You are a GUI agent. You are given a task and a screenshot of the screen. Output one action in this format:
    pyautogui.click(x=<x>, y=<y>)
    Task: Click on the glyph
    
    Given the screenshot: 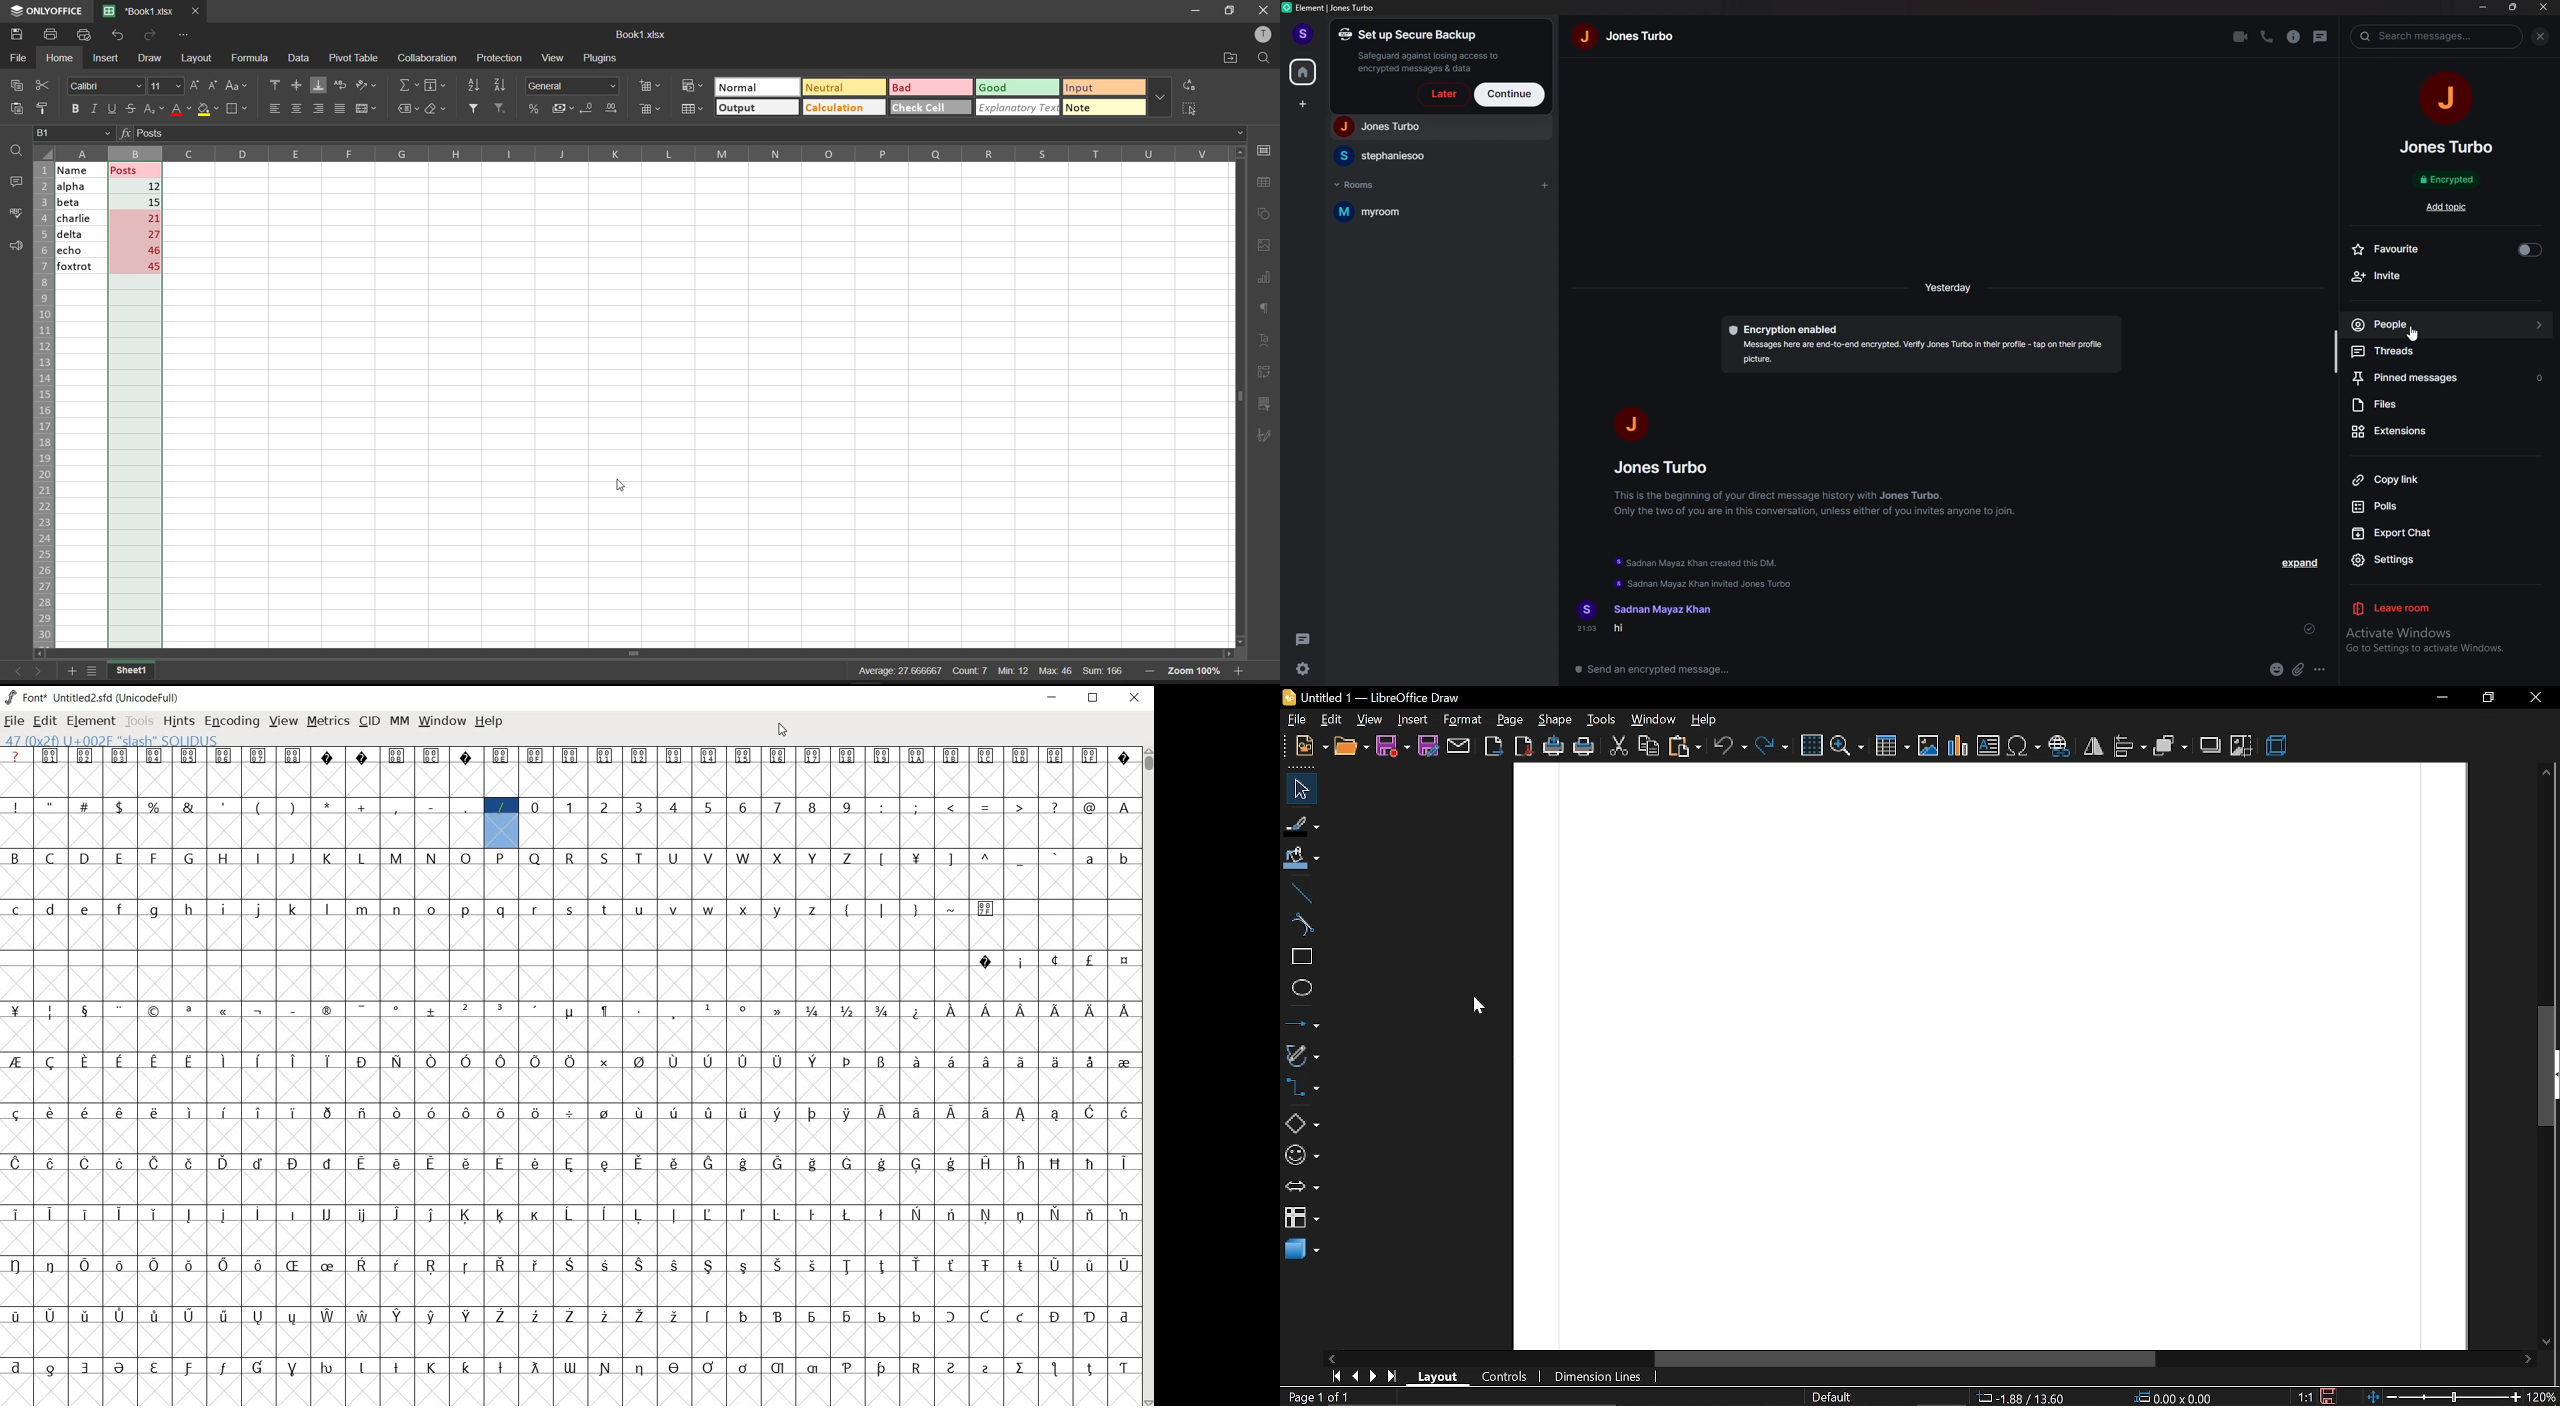 What is the action you would take?
    pyautogui.click(x=50, y=1013)
    